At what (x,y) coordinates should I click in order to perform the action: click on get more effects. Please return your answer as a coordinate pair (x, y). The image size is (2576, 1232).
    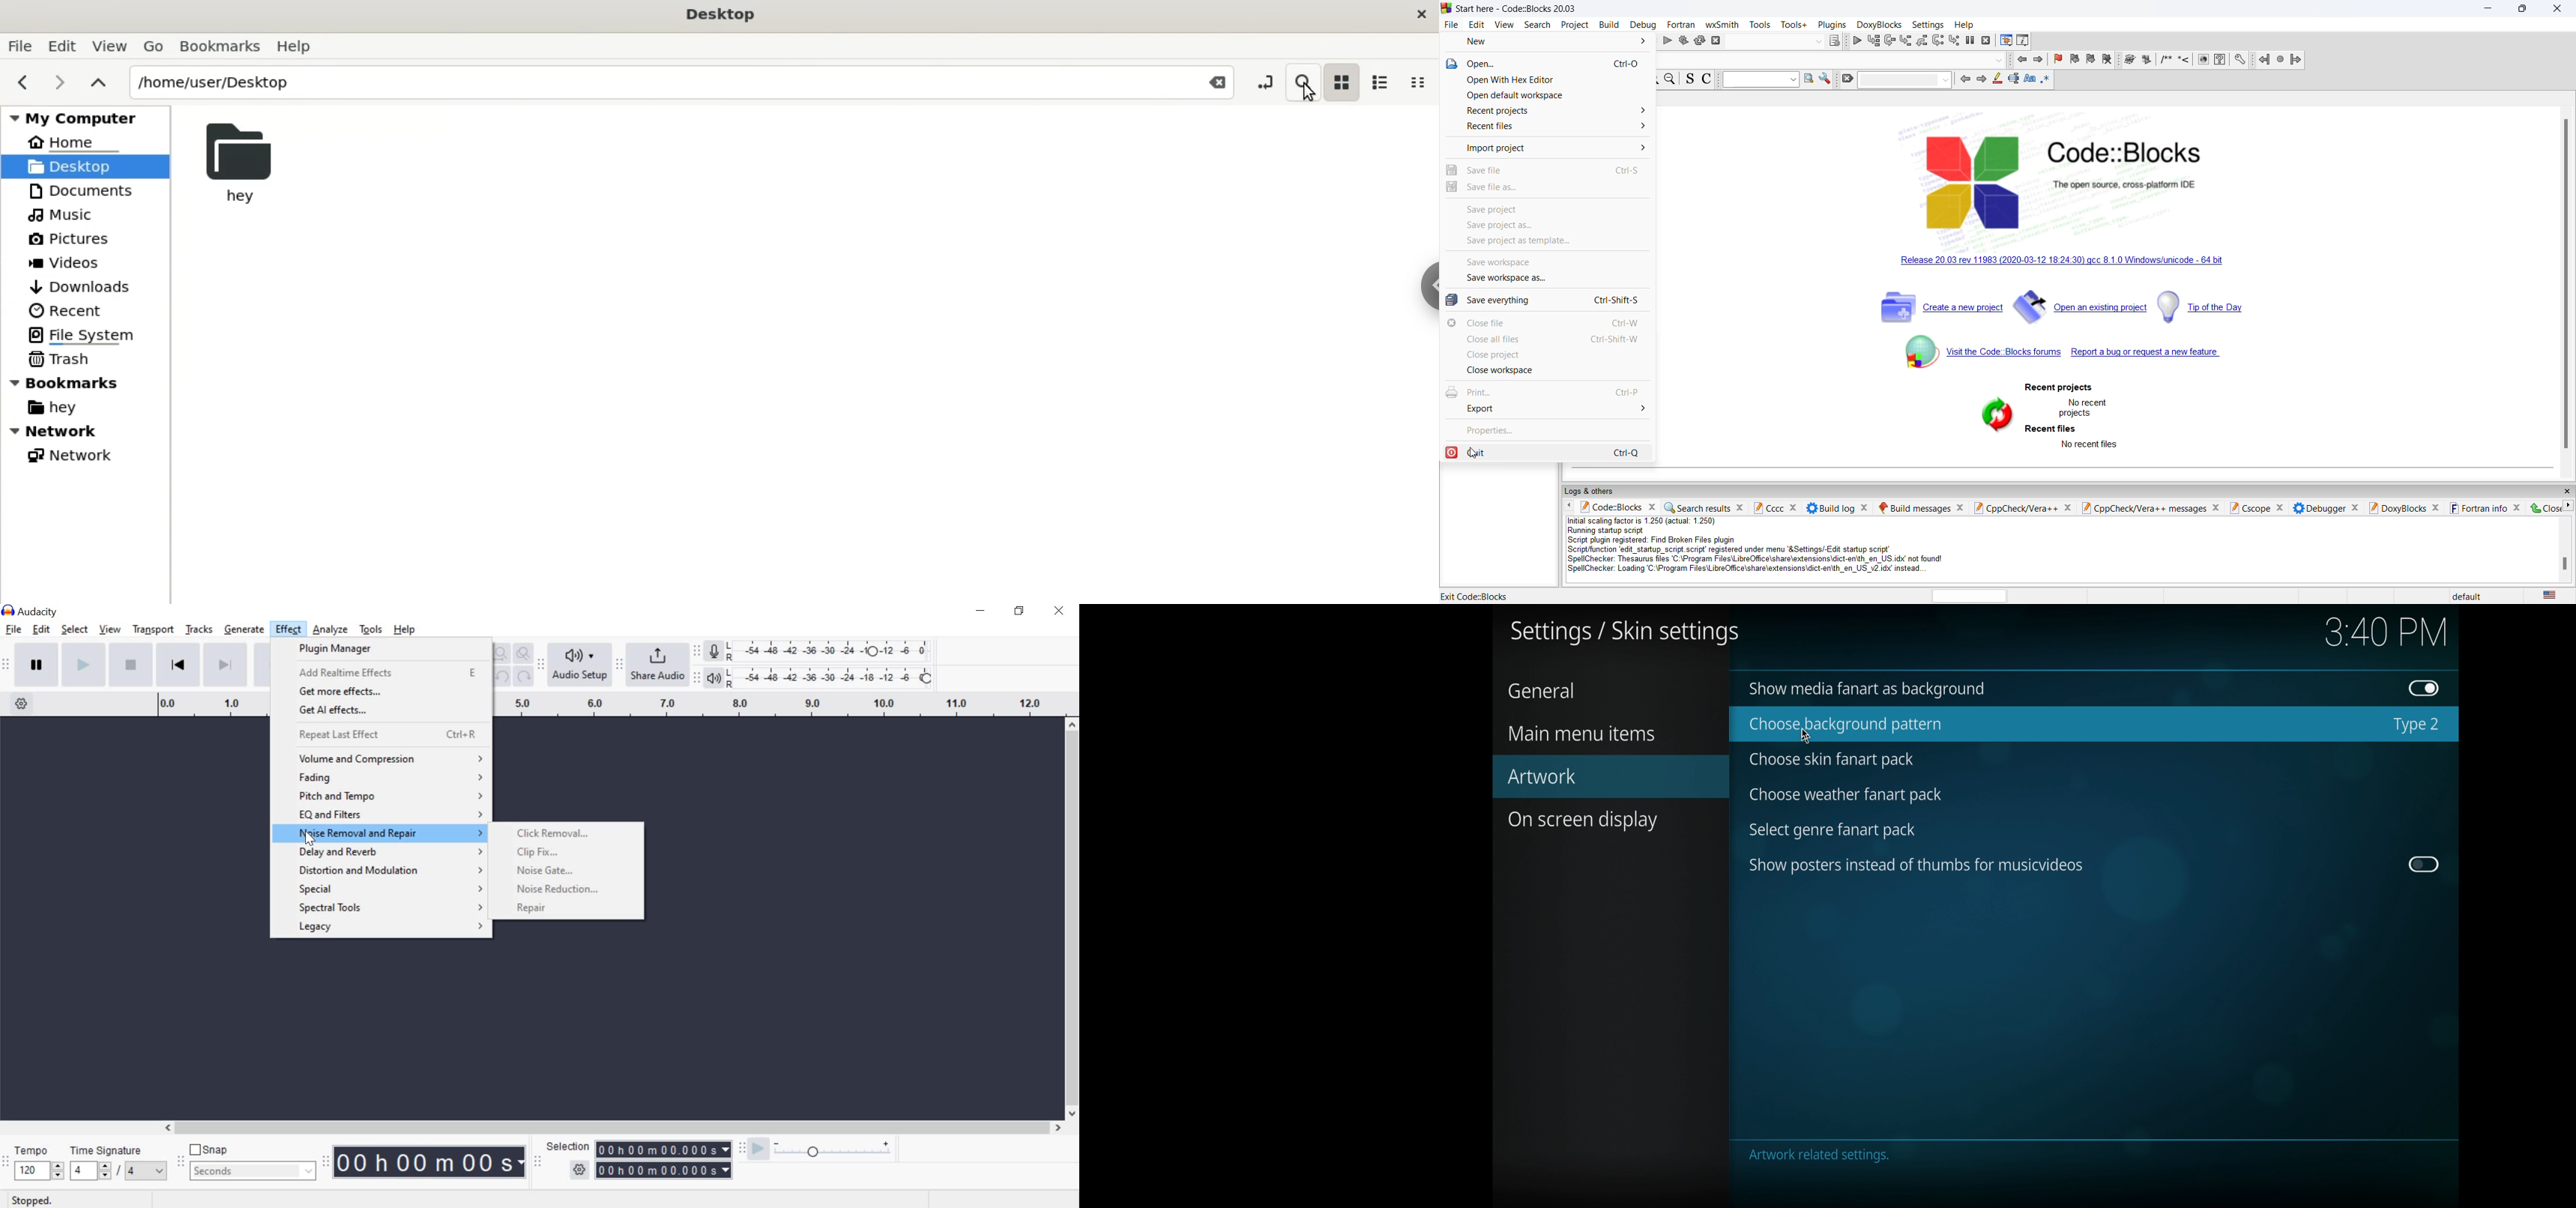
    Looking at the image, I should click on (348, 691).